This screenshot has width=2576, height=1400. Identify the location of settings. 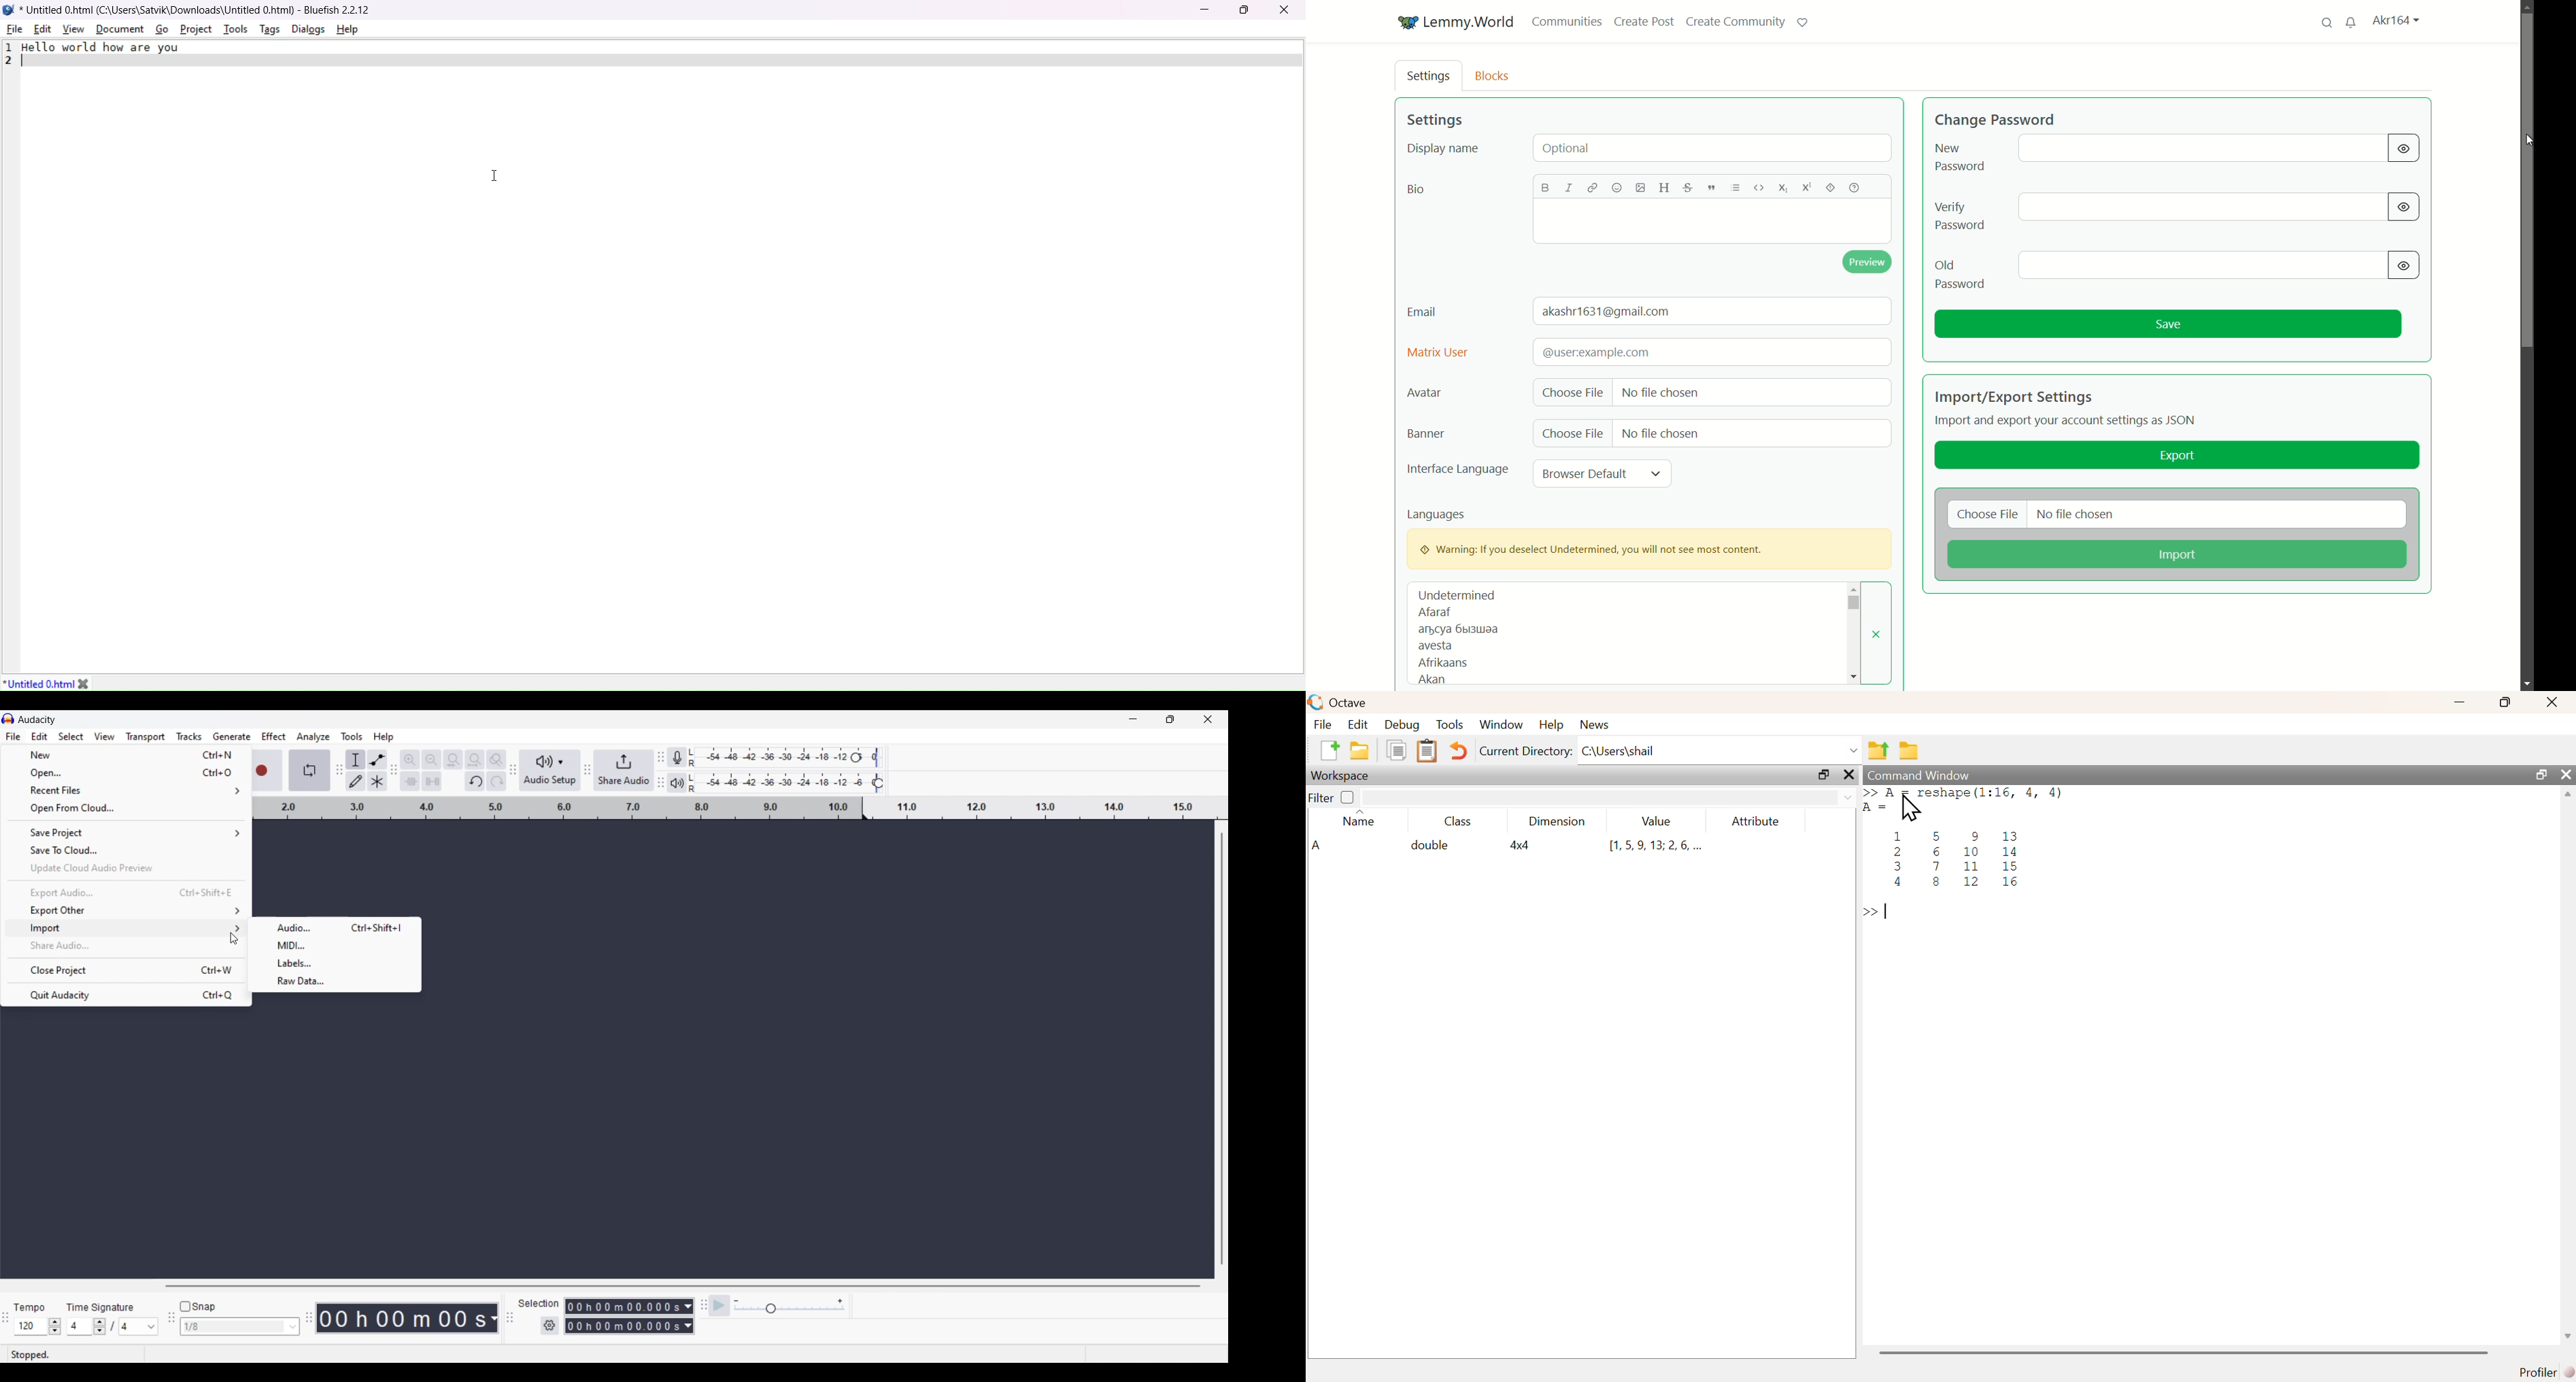
(1429, 77).